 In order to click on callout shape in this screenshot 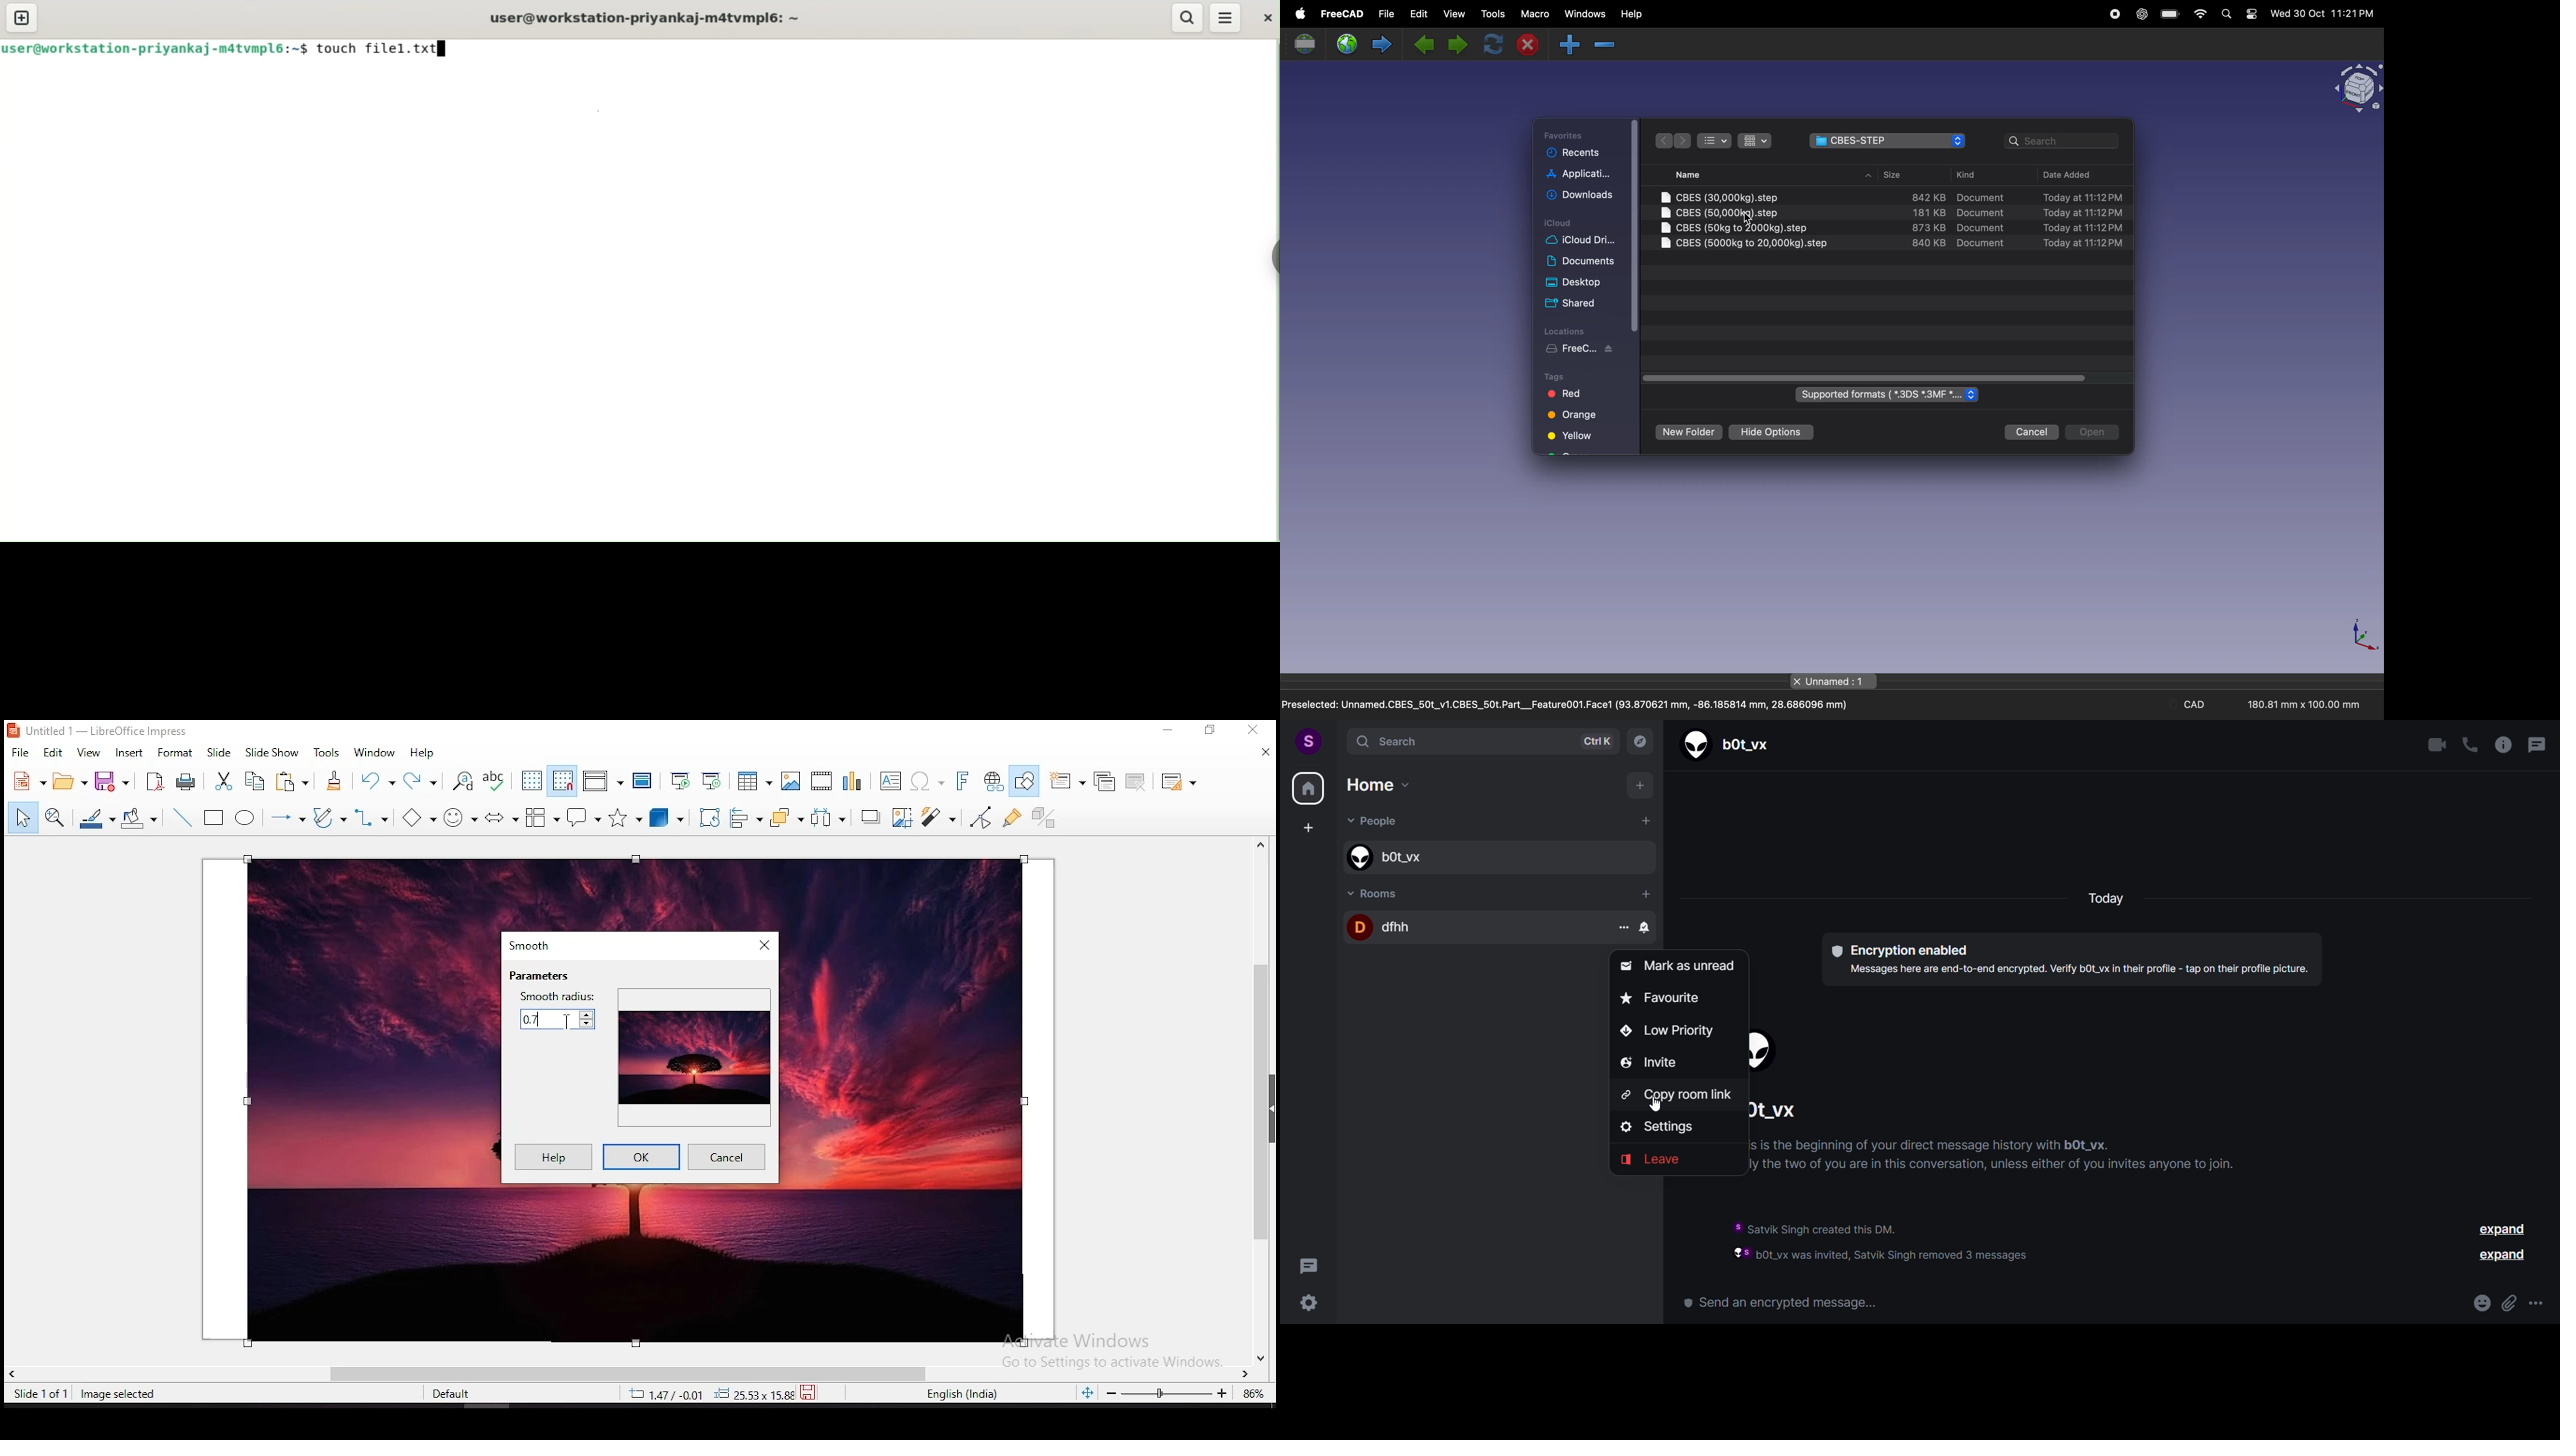, I will do `click(584, 821)`.